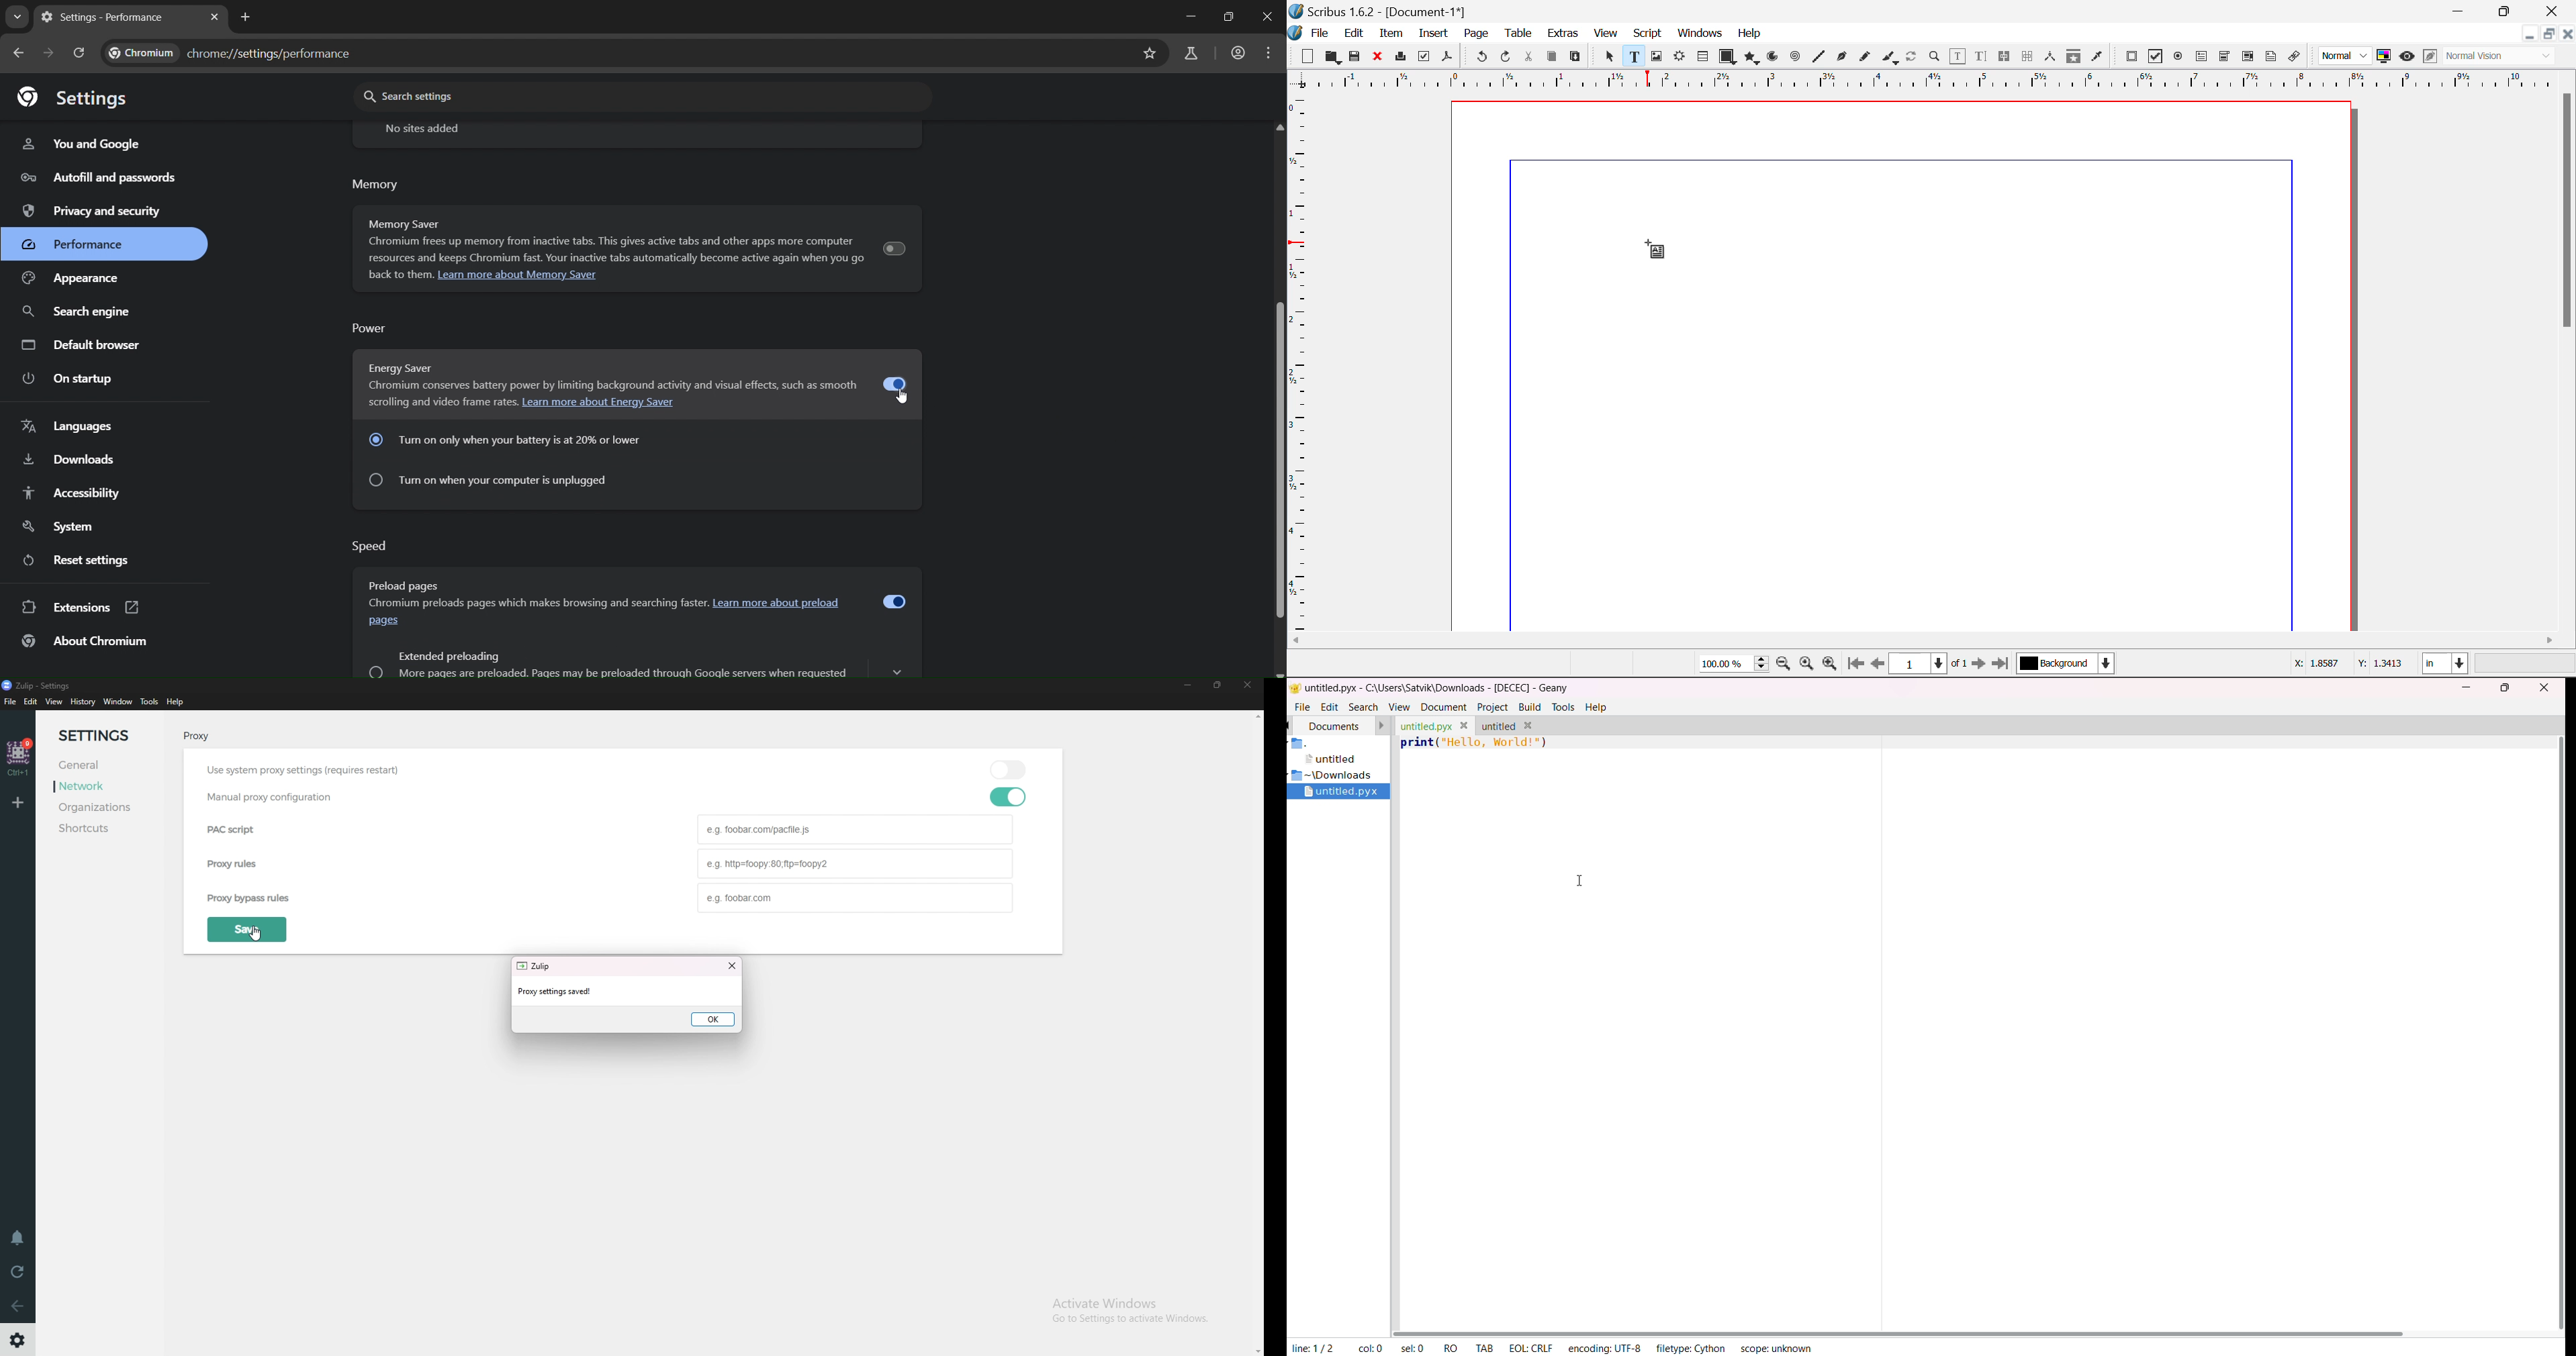 The width and height of the screenshot is (2576, 1372). What do you see at coordinates (603, 402) in the screenshot?
I see `Learn more about energy saver` at bounding box center [603, 402].